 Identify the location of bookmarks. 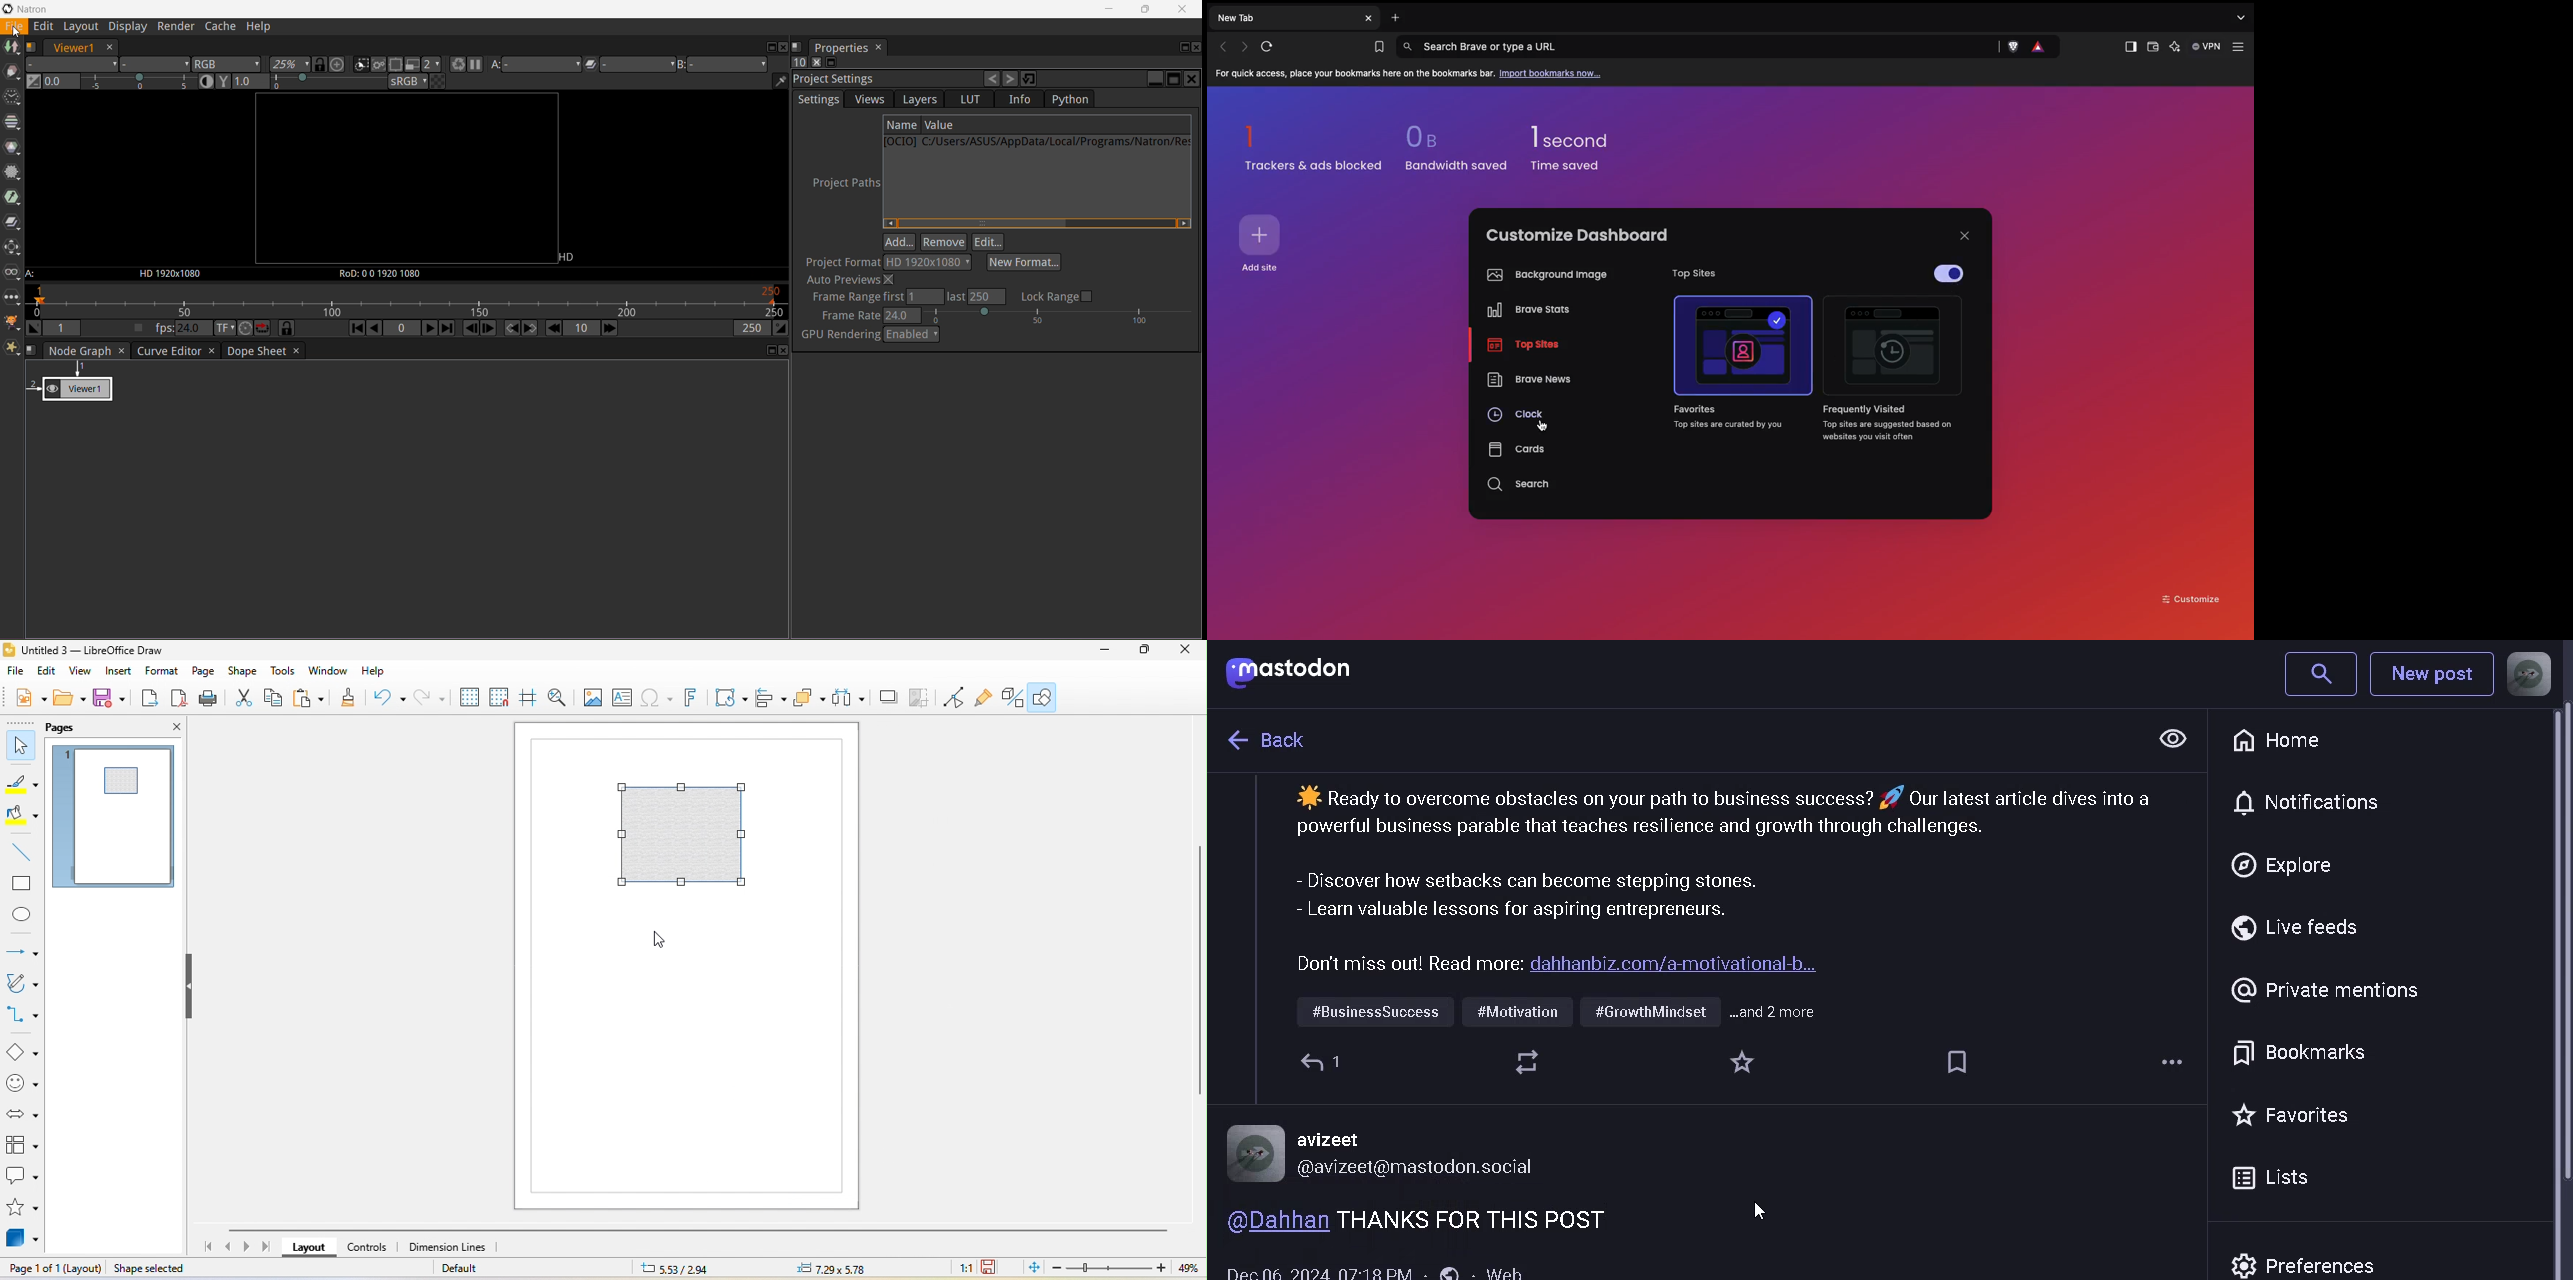
(2299, 1051).